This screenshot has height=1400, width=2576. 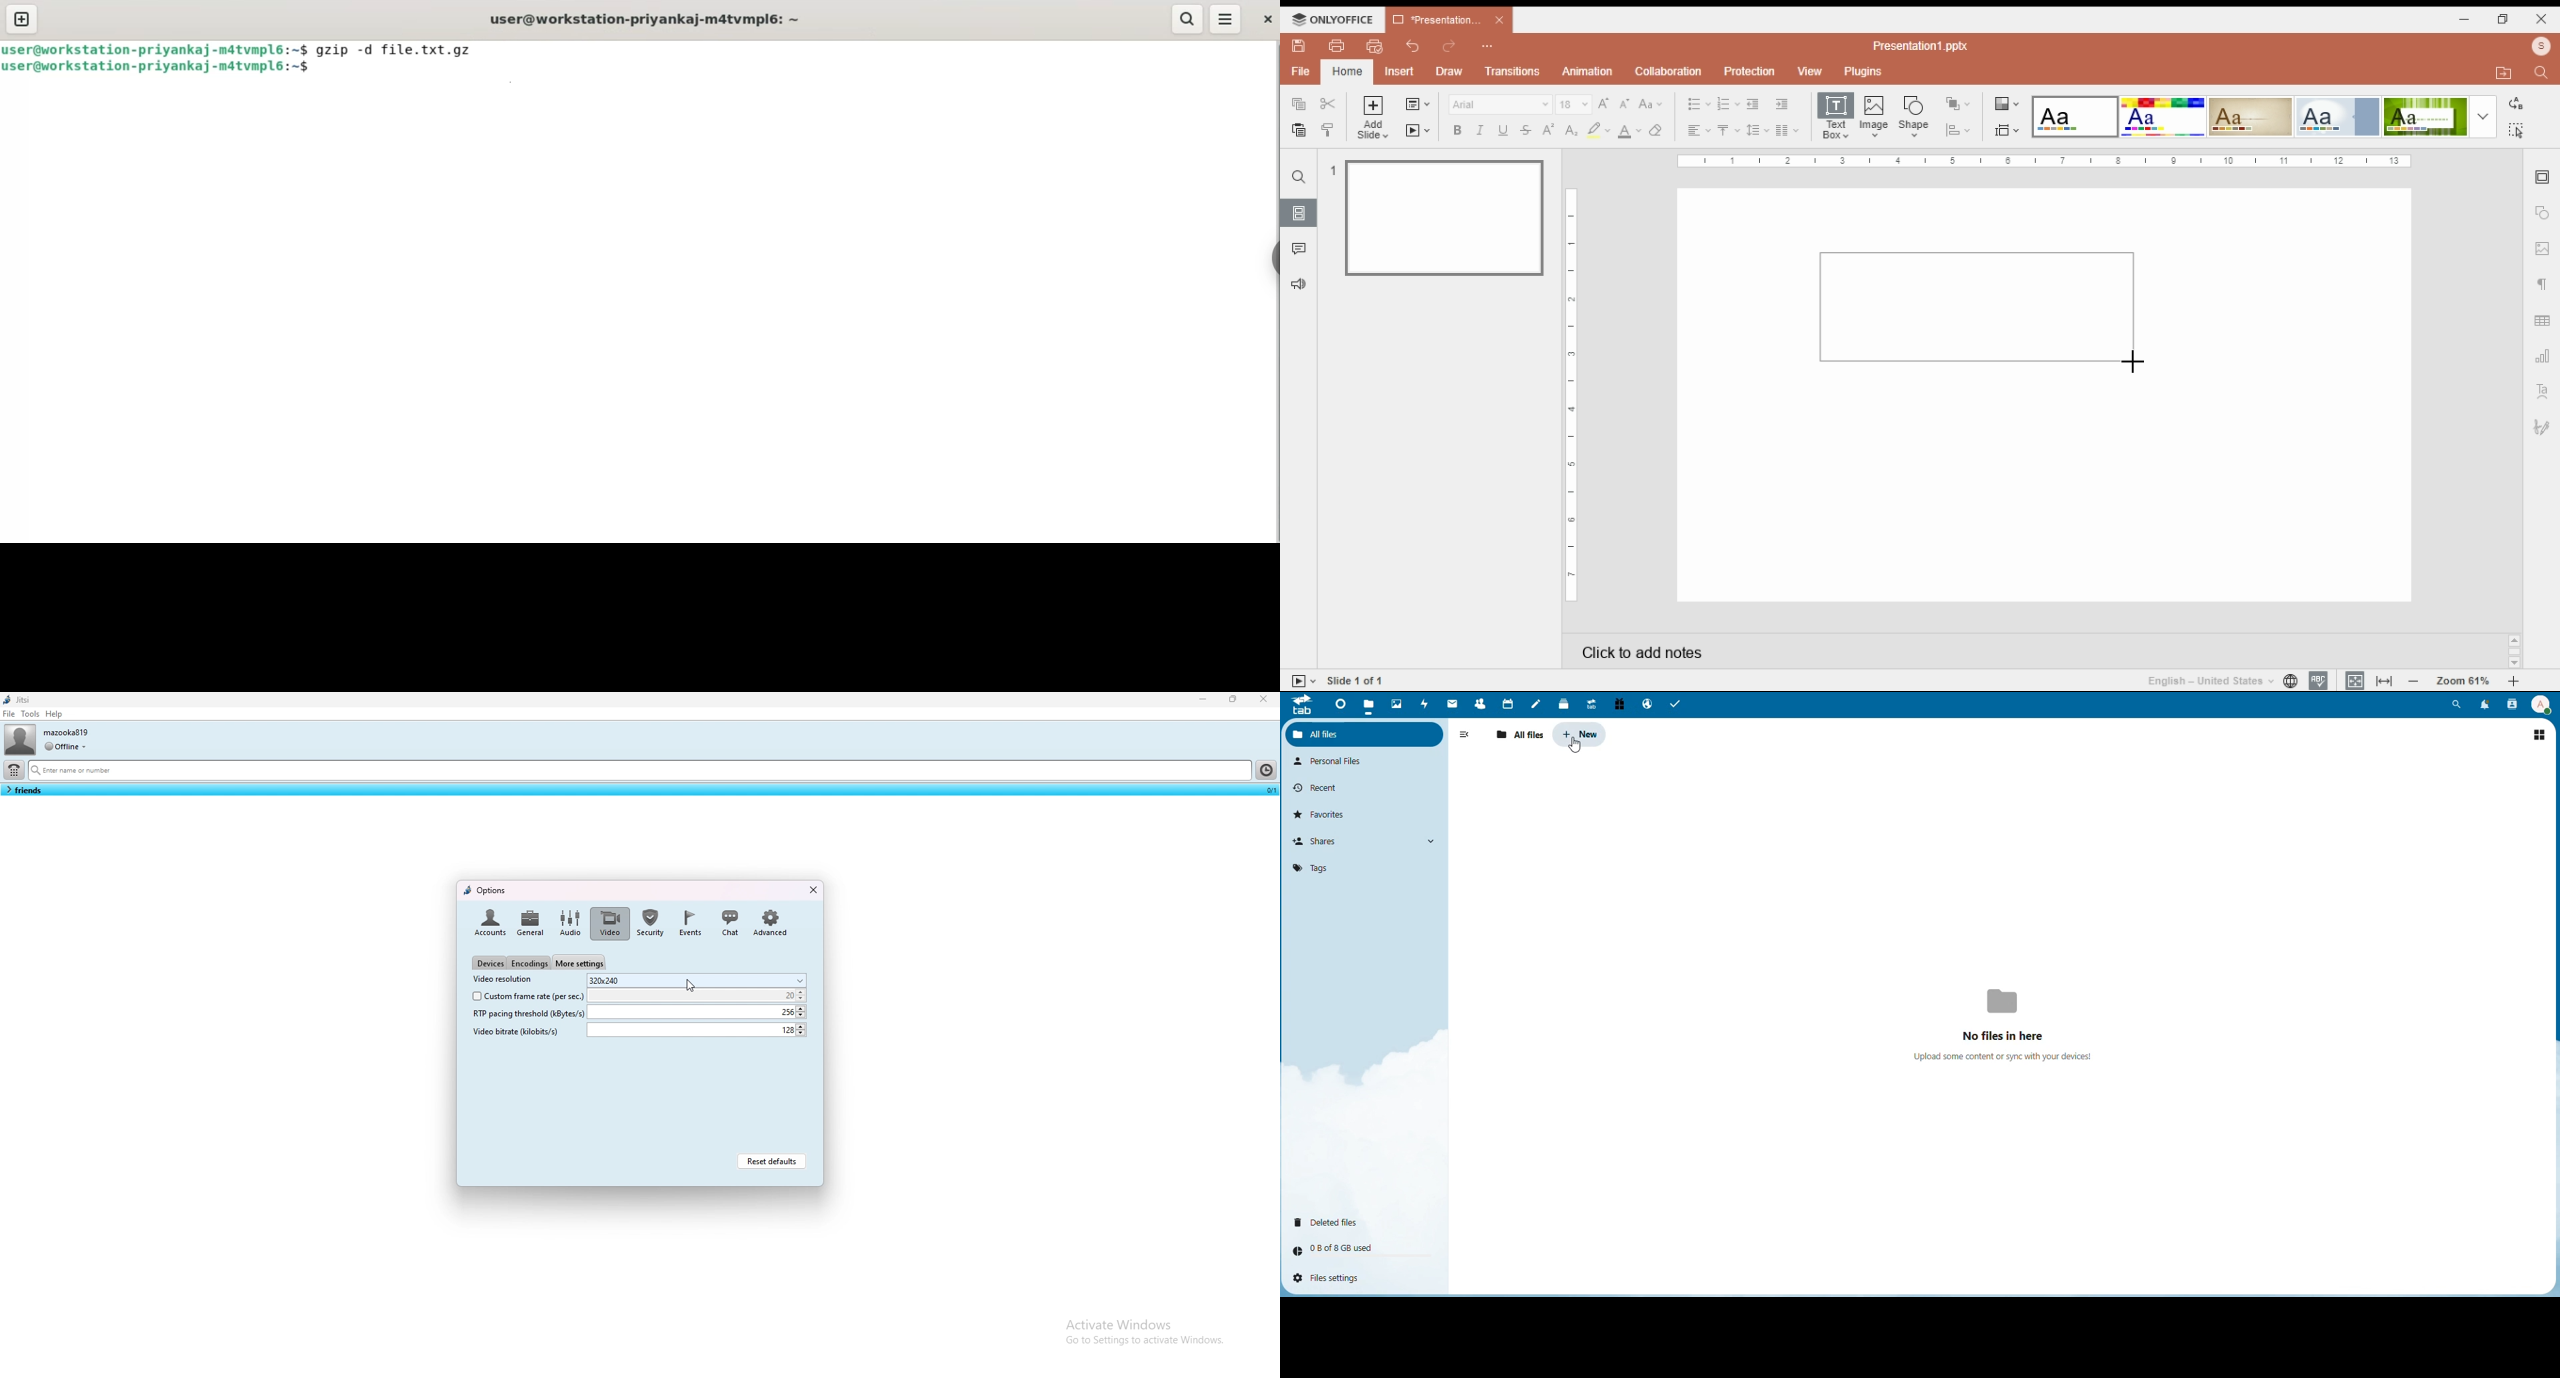 I want to click on scrollbar, so click(x=2515, y=651).